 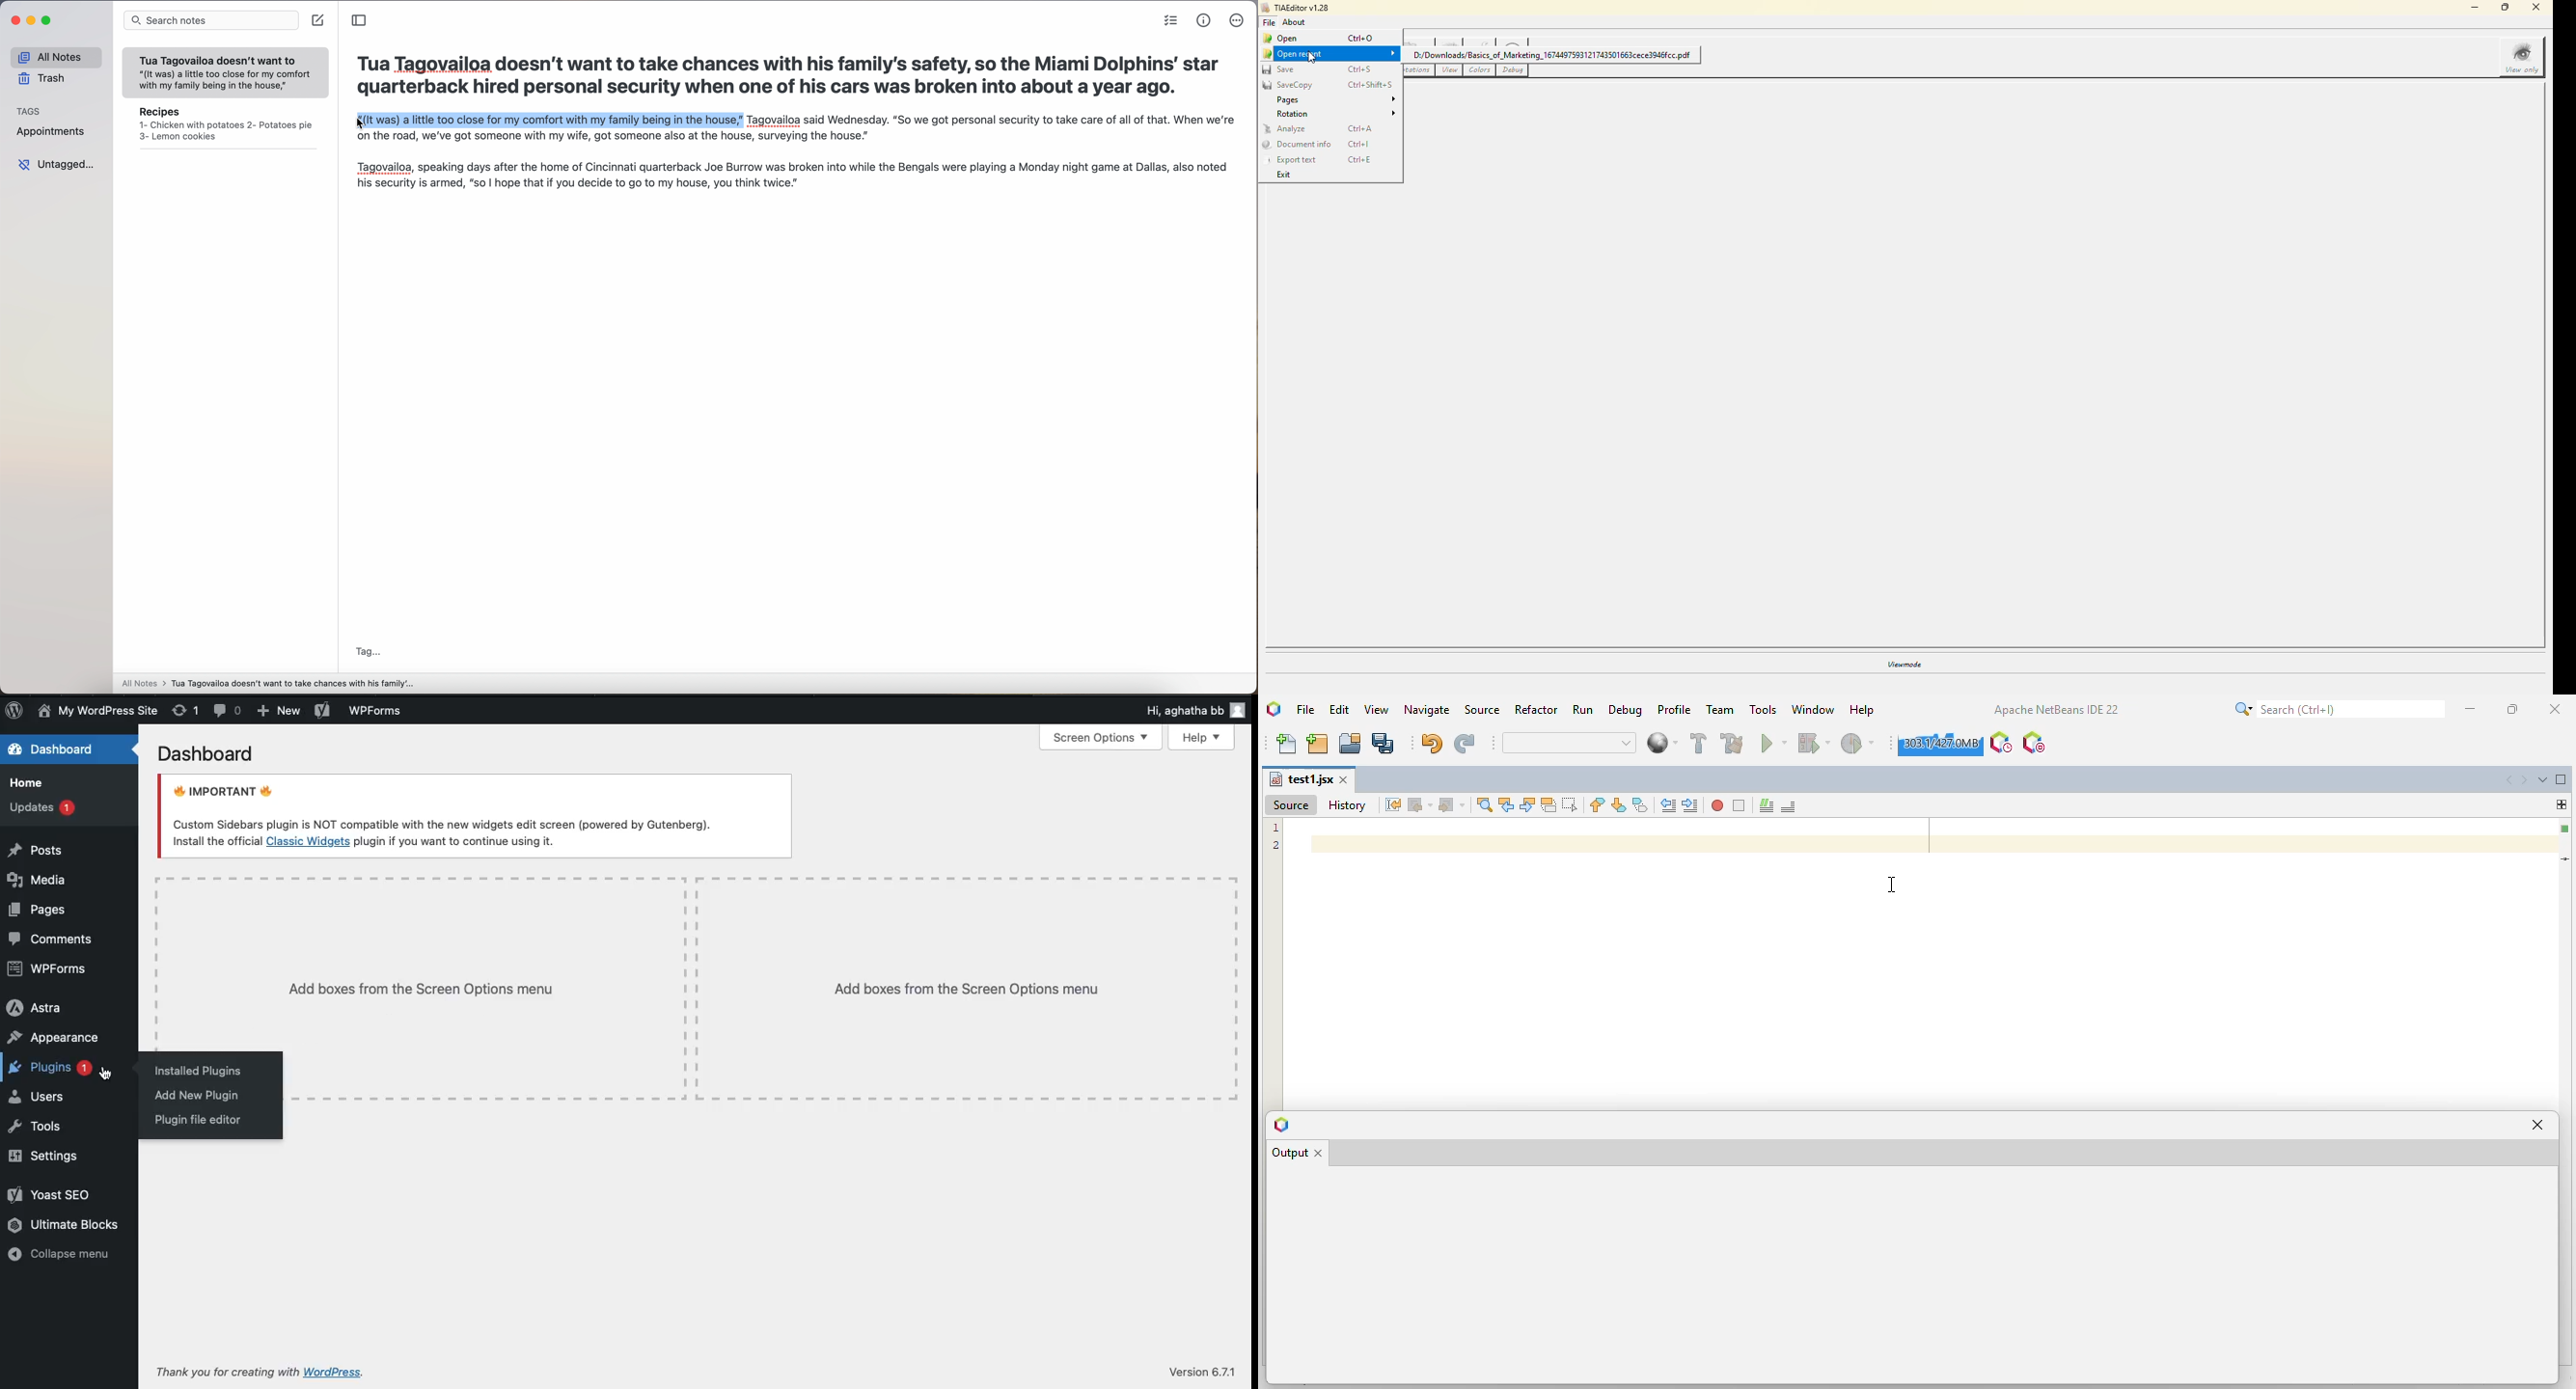 I want to click on Installed plugins, so click(x=203, y=1072).